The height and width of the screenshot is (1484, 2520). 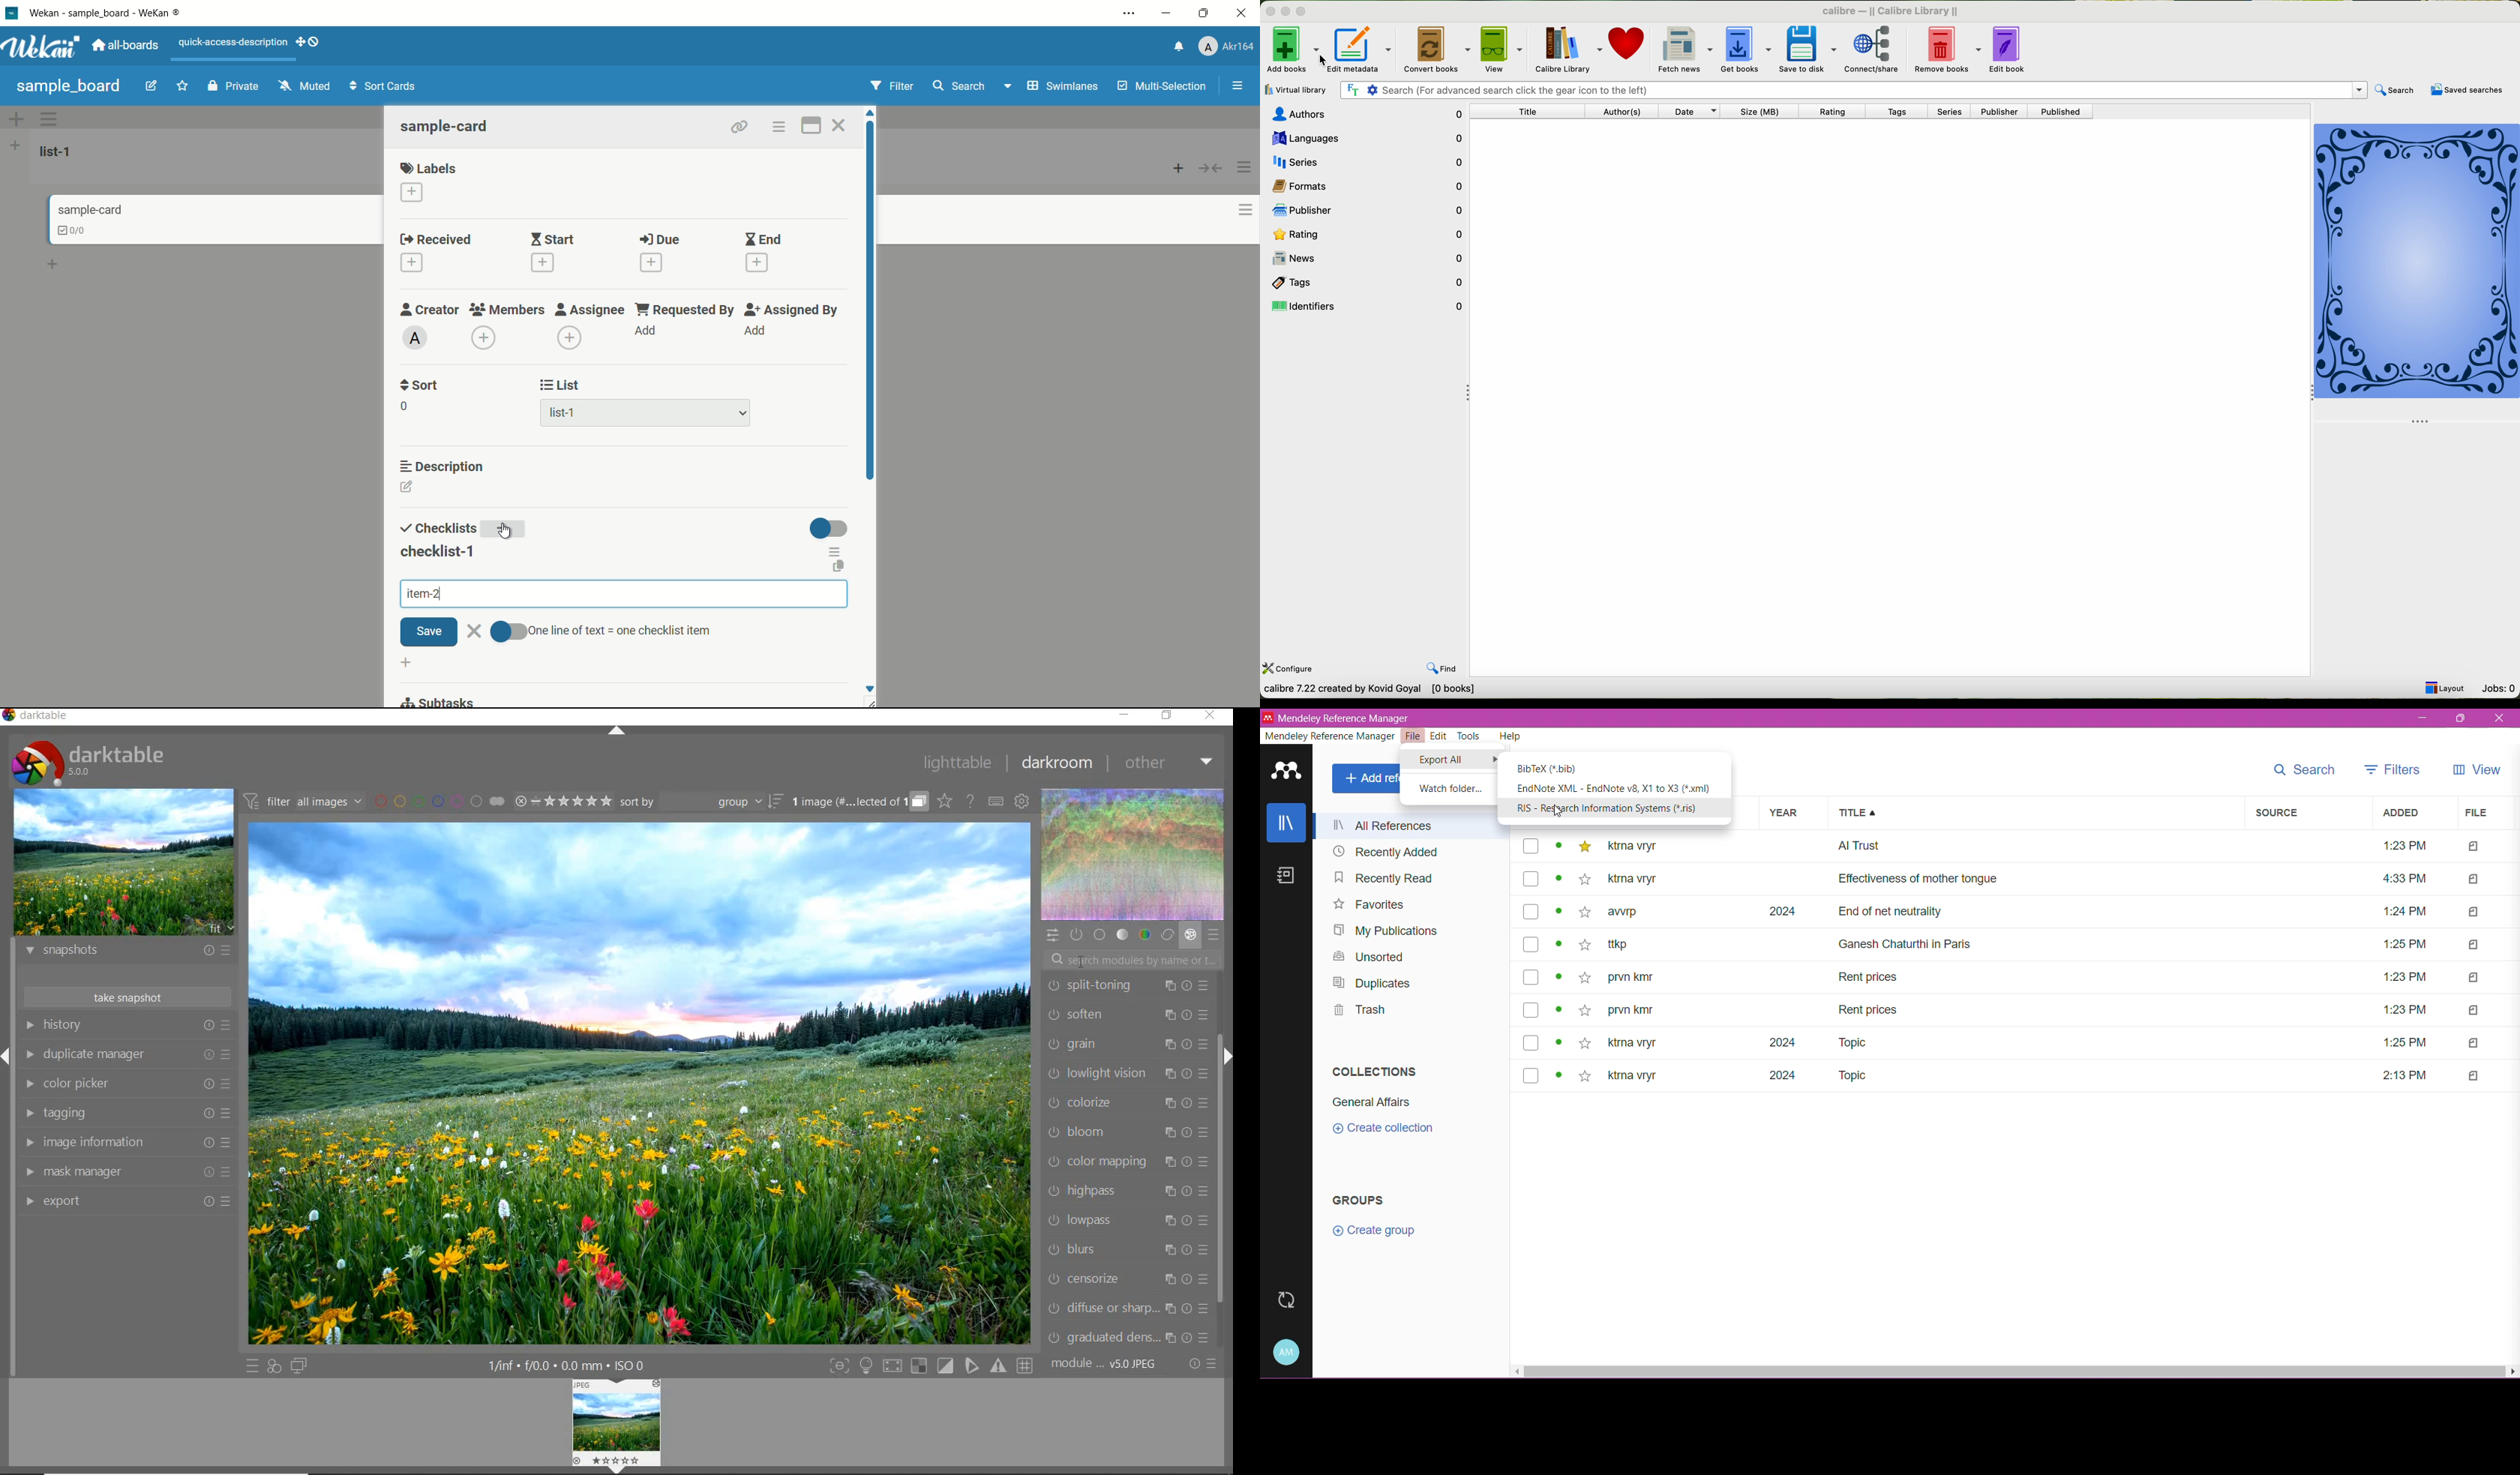 What do you see at coordinates (2486, 960) in the screenshot?
I see `Files Attached` at bounding box center [2486, 960].